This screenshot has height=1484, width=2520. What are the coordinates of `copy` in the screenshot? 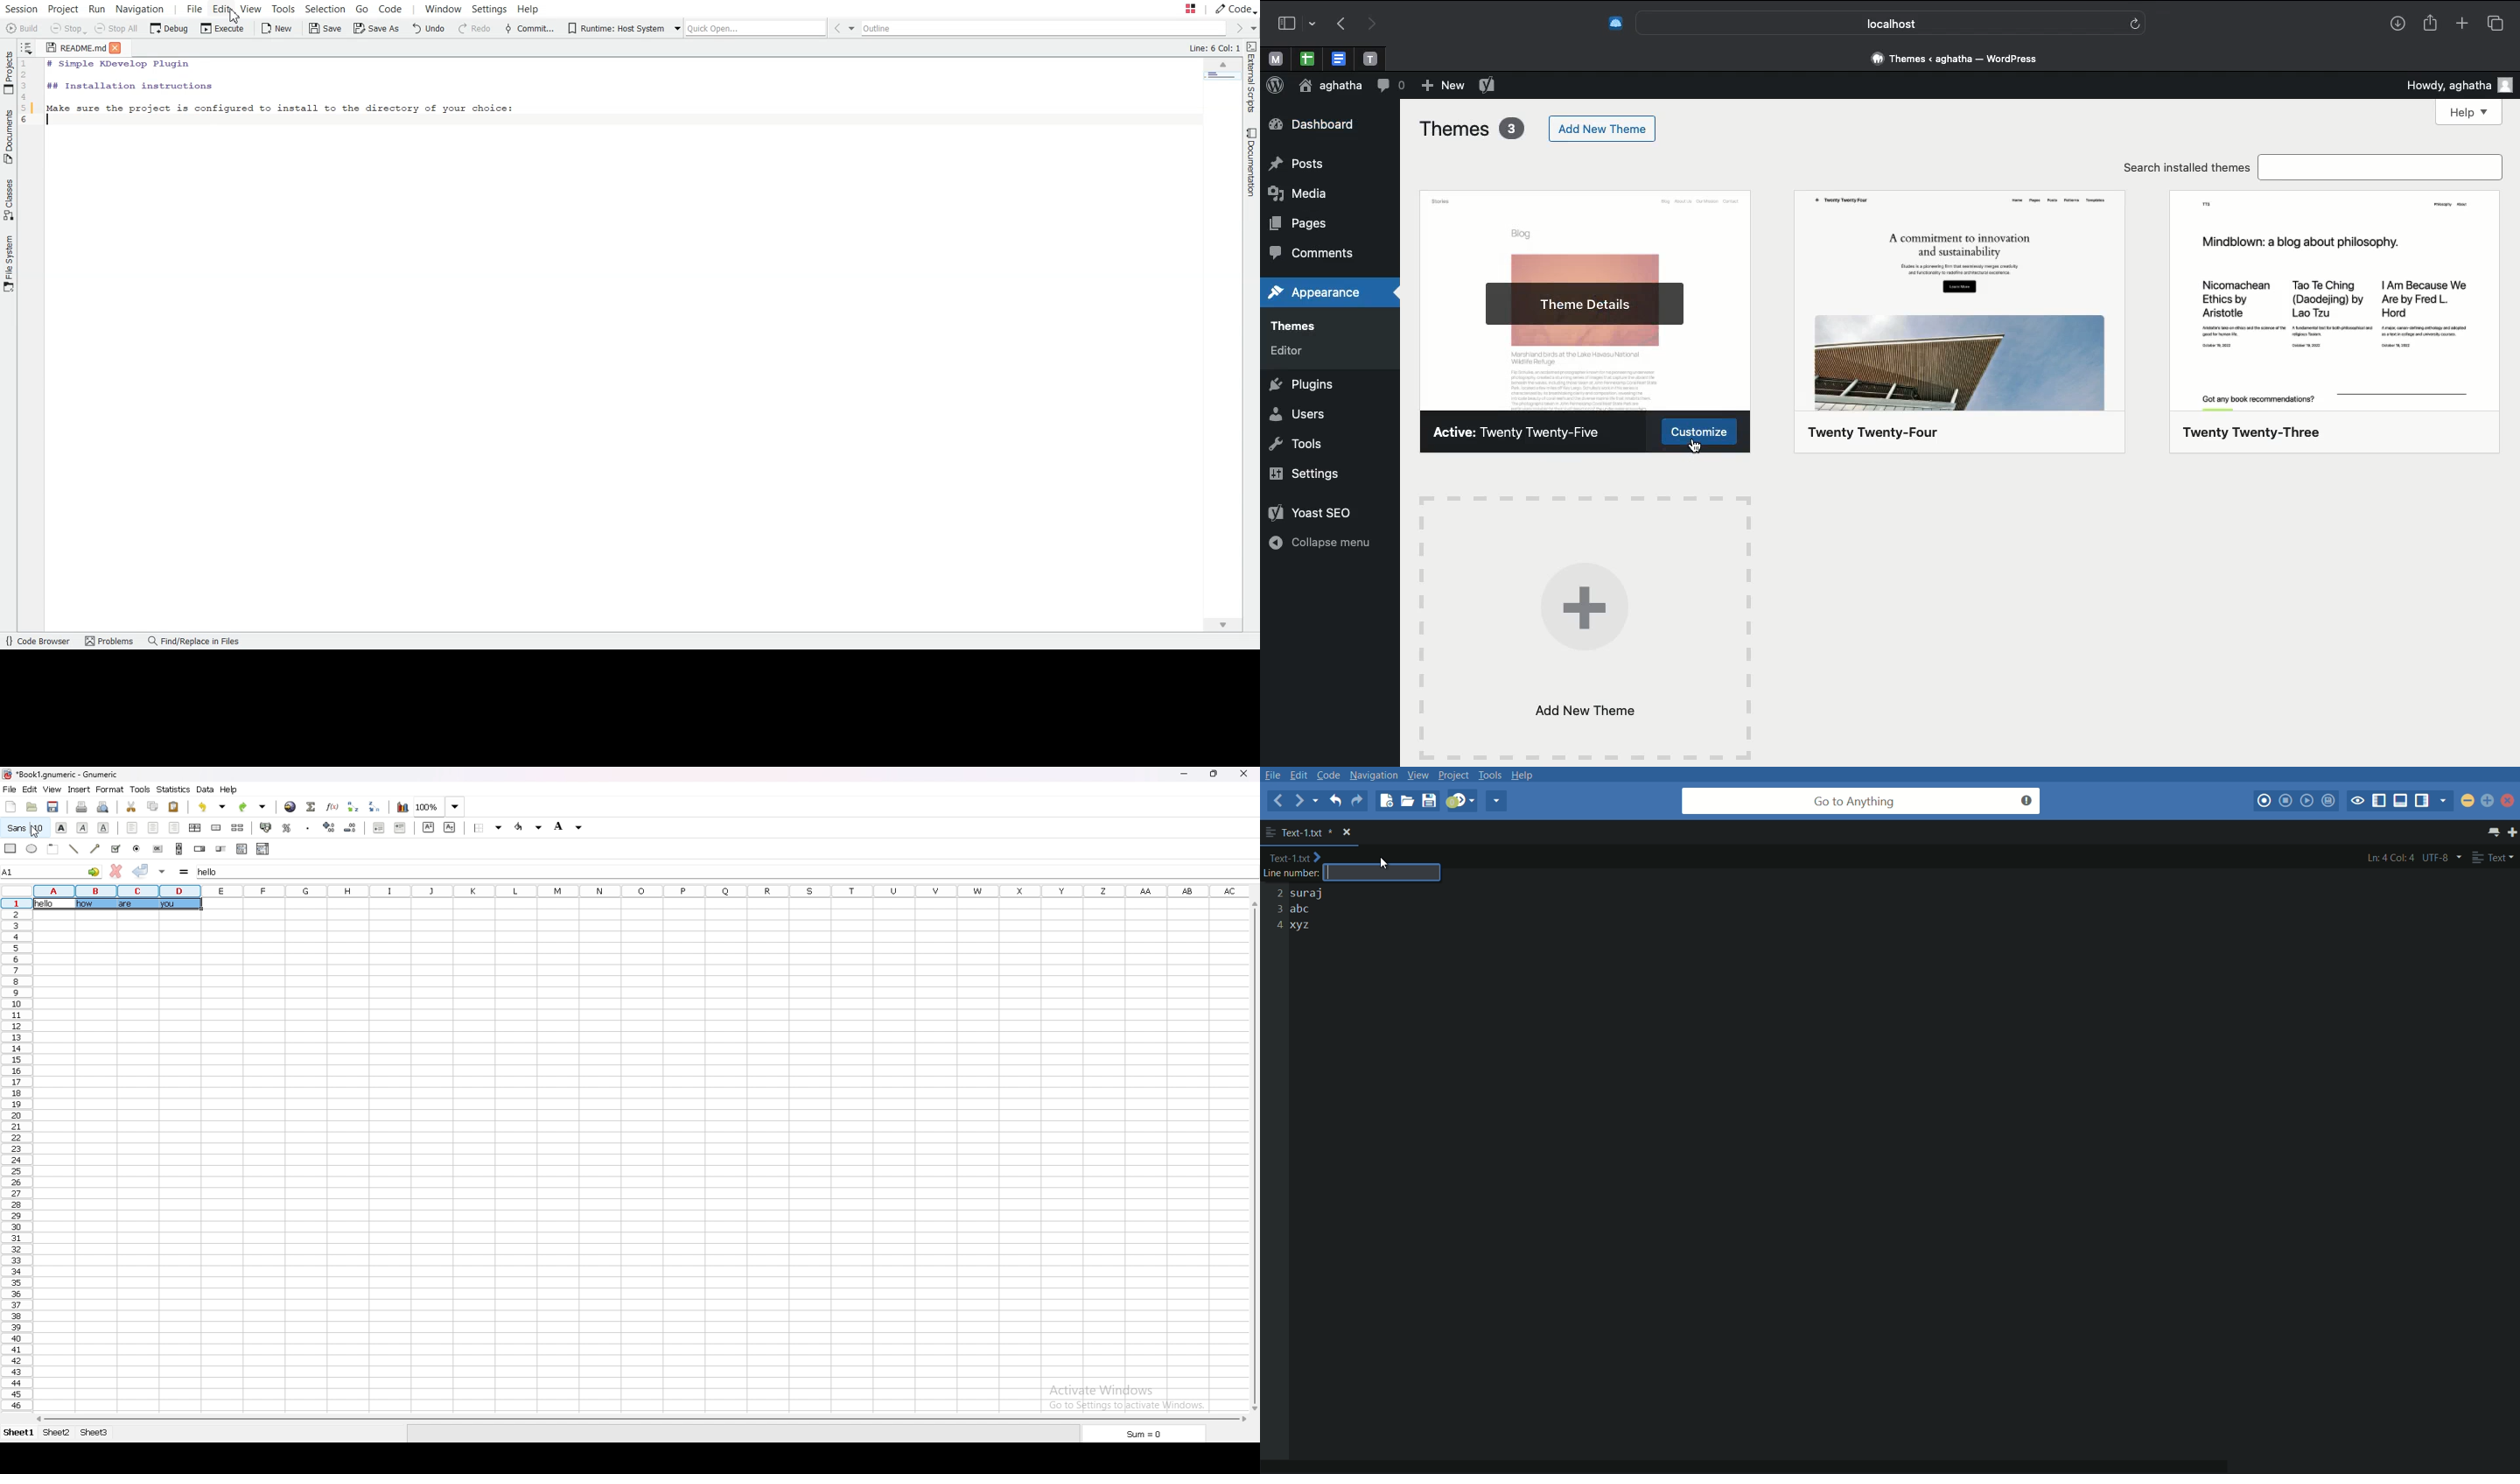 It's located at (152, 806).